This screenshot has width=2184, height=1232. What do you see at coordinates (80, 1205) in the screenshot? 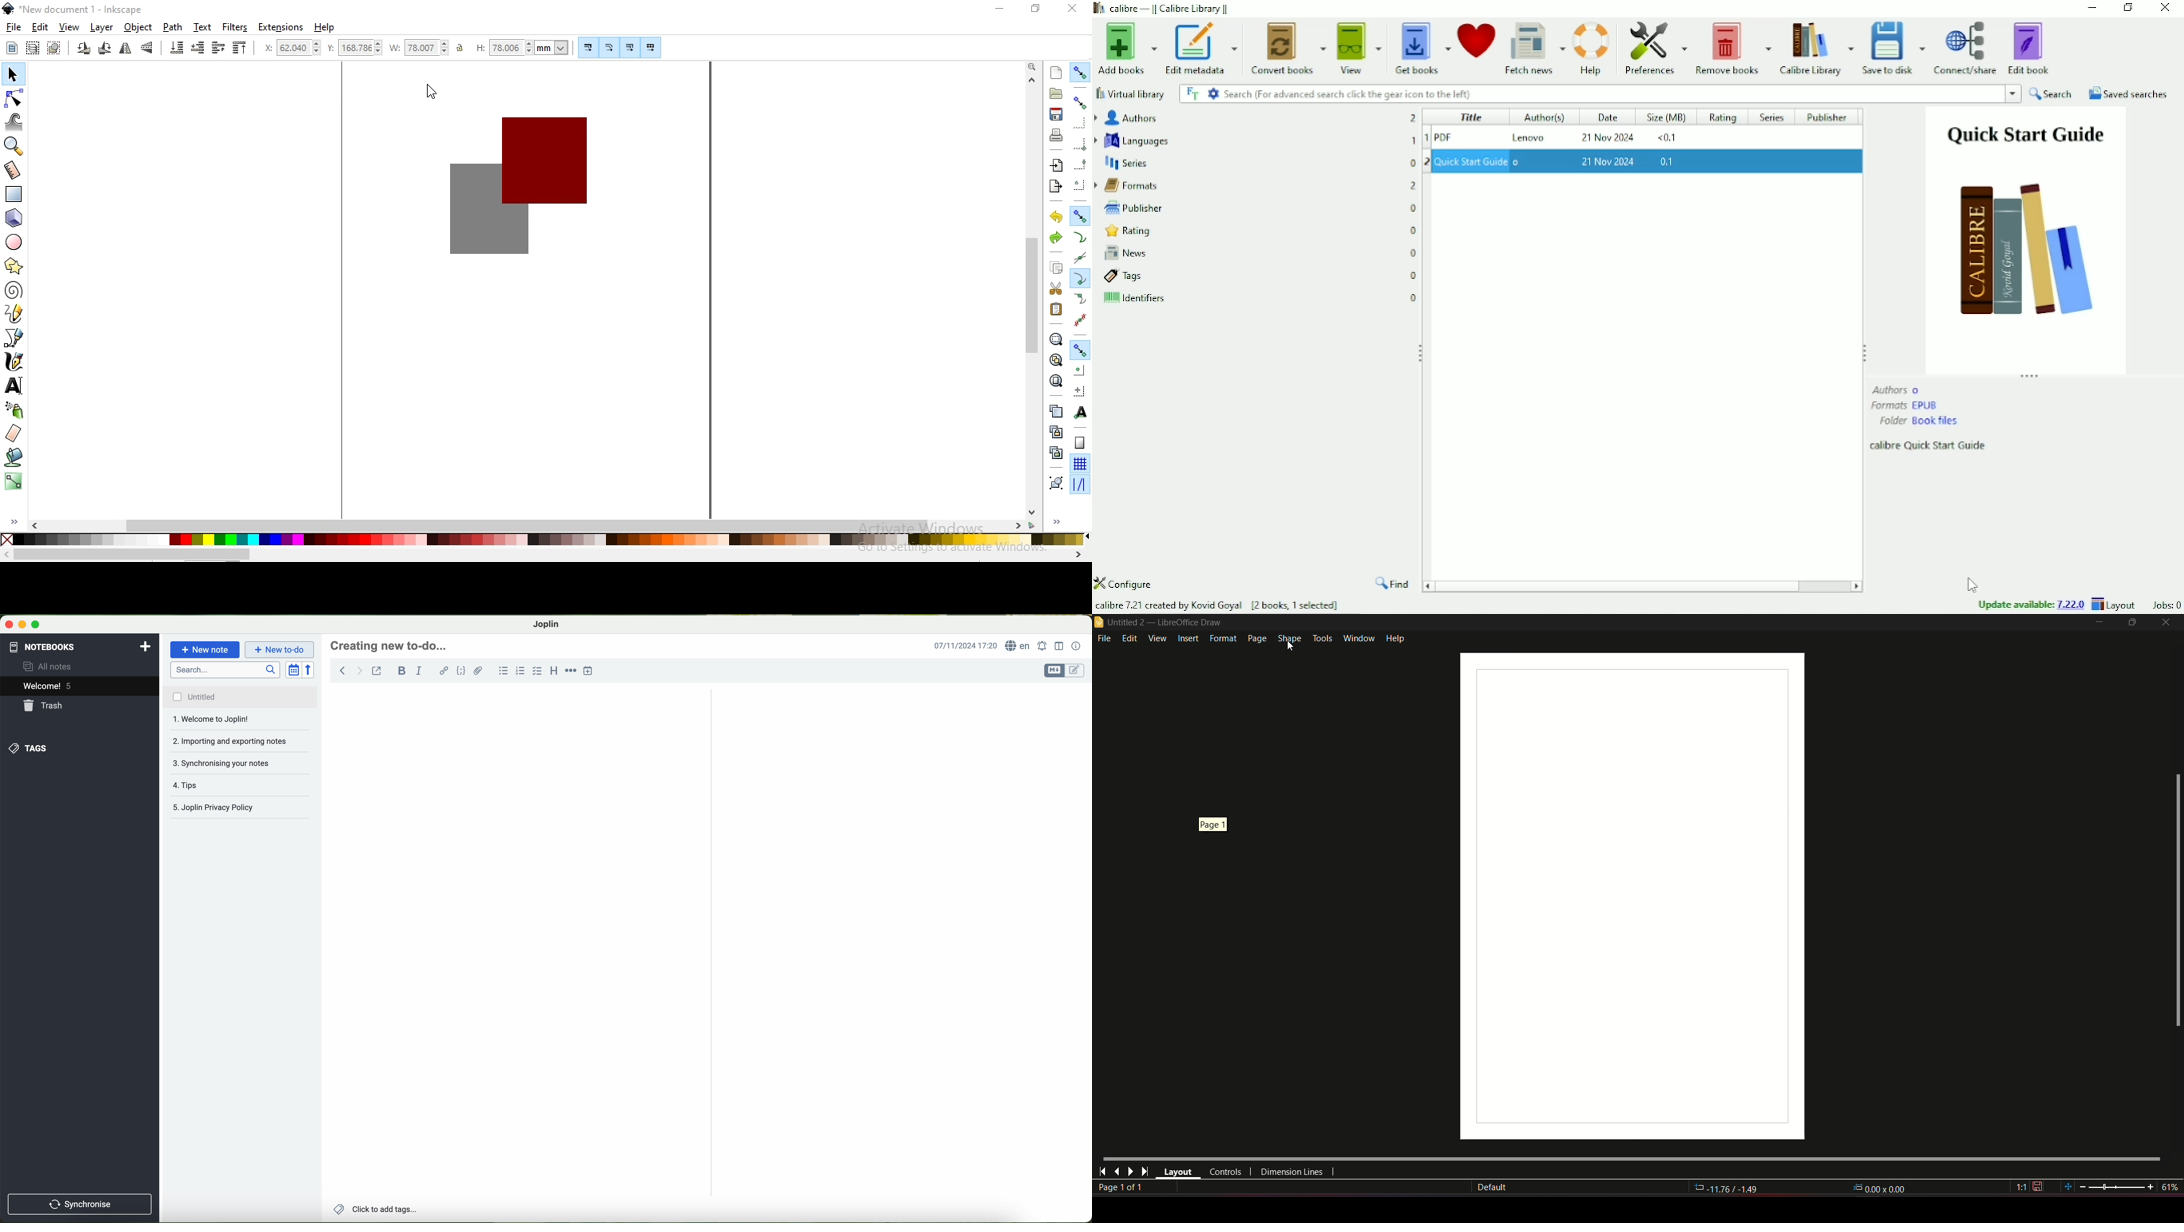
I see `synchronise button` at bounding box center [80, 1205].